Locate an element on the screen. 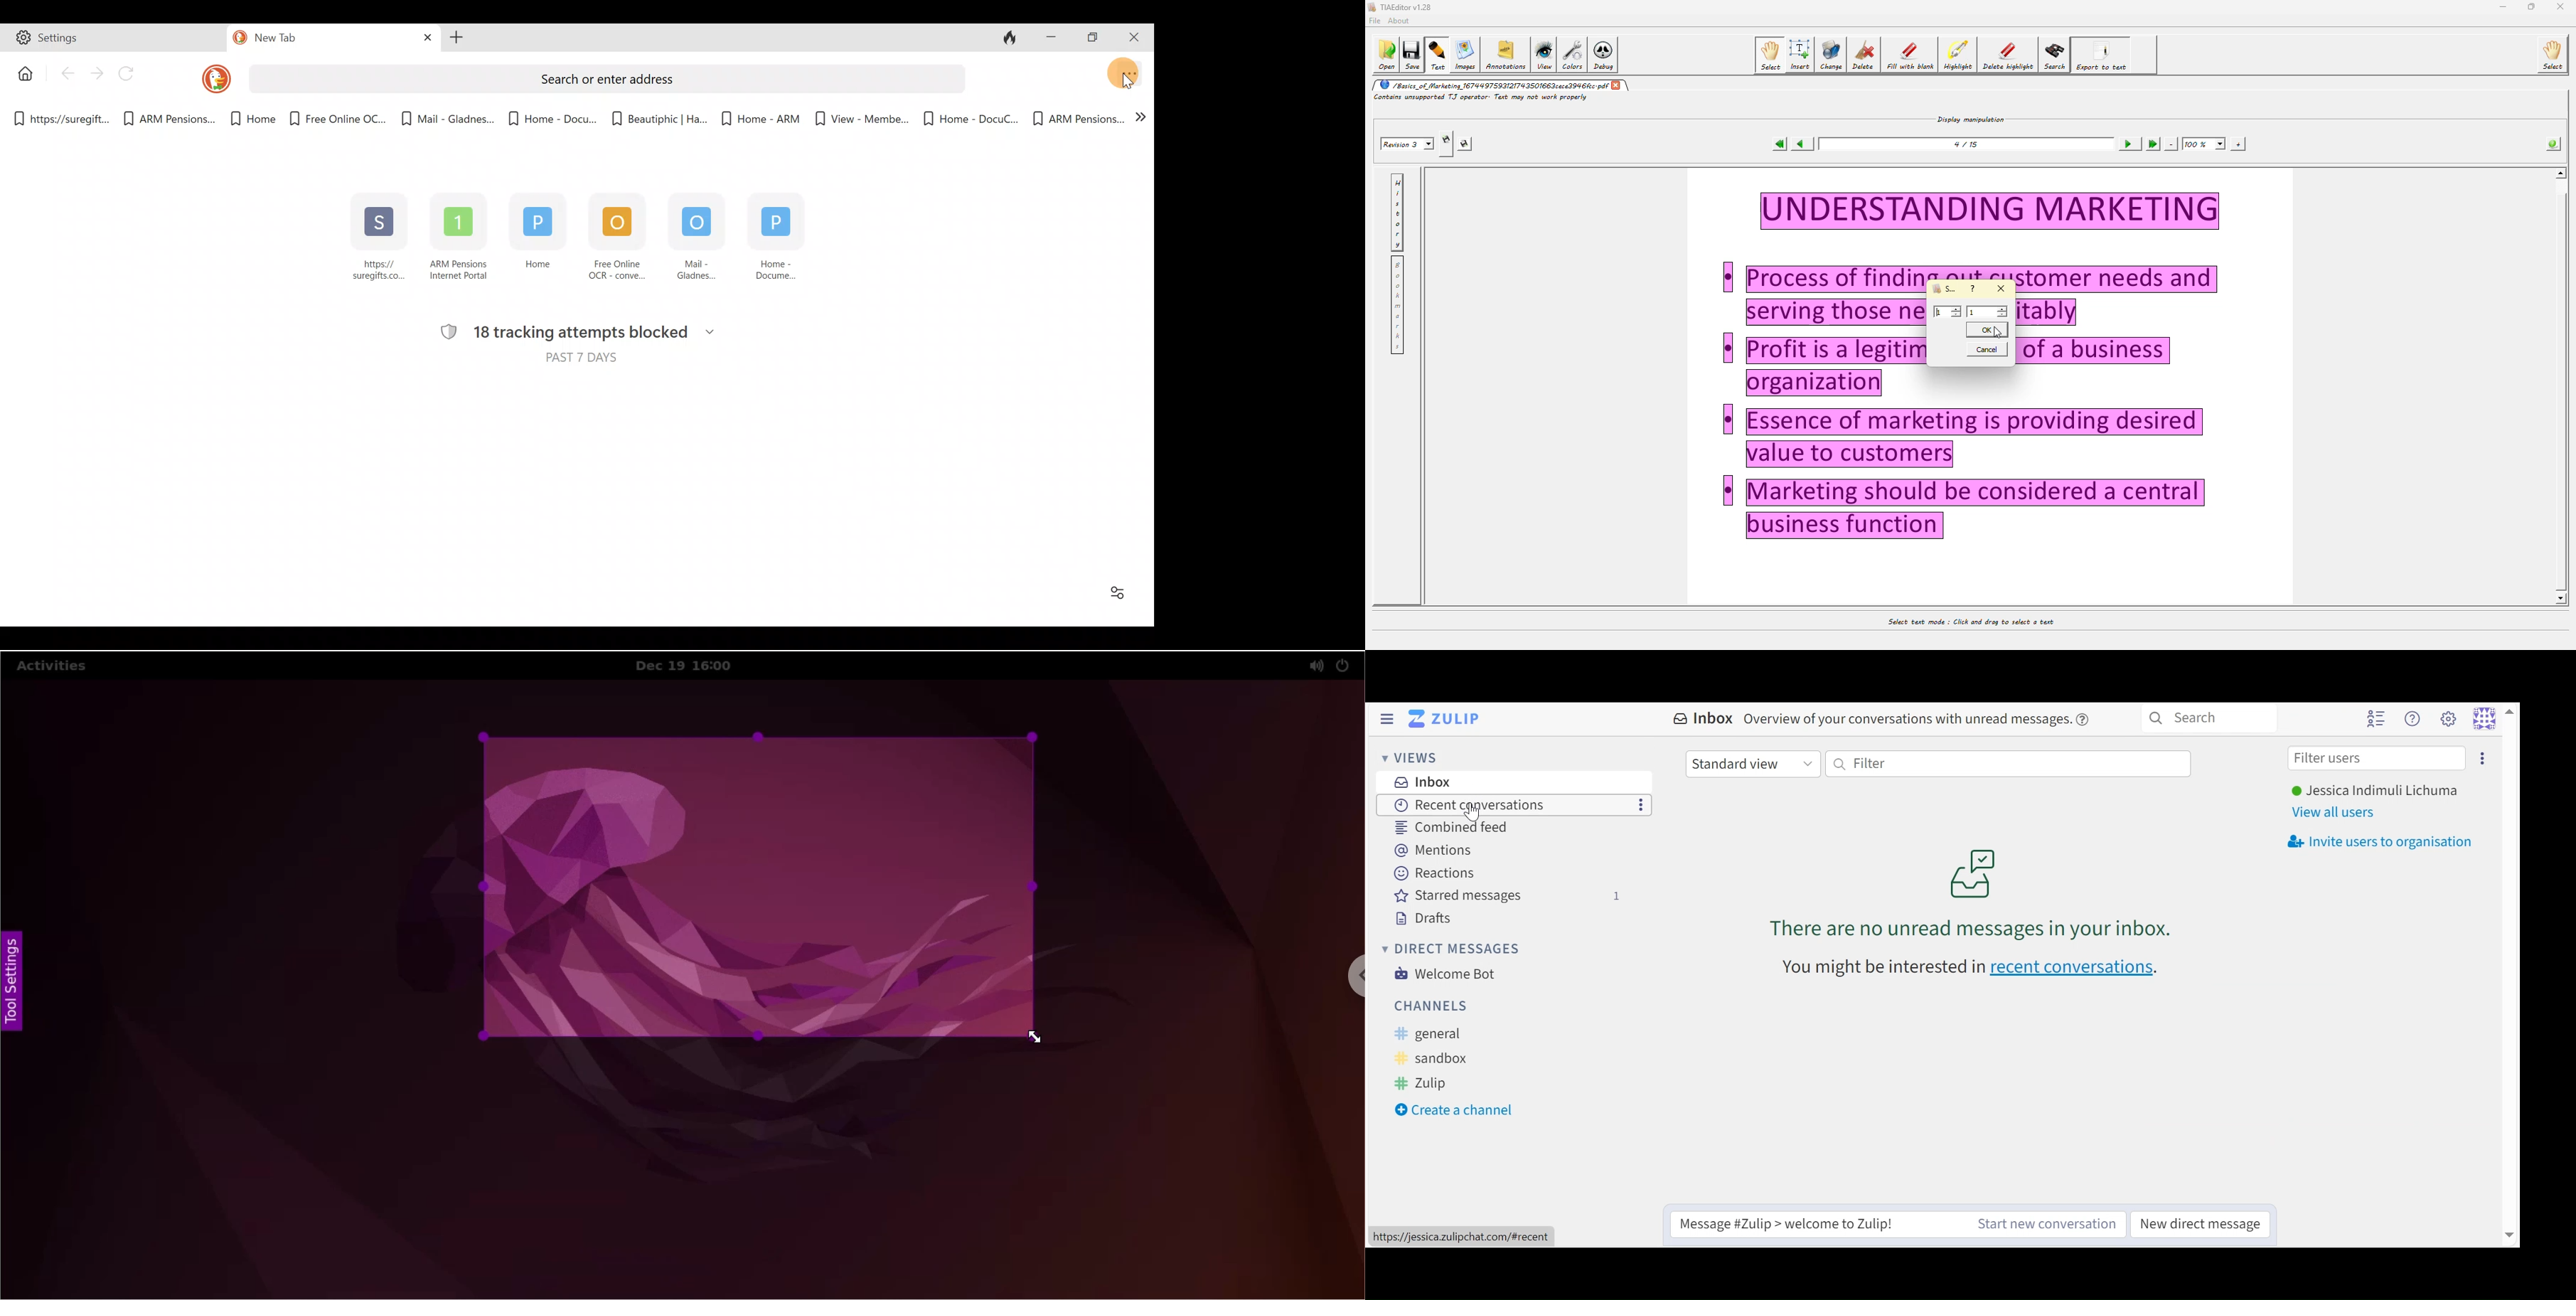 The width and height of the screenshot is (2576, 1316). Invite users to organisation is located at coordinates (2381, 841).